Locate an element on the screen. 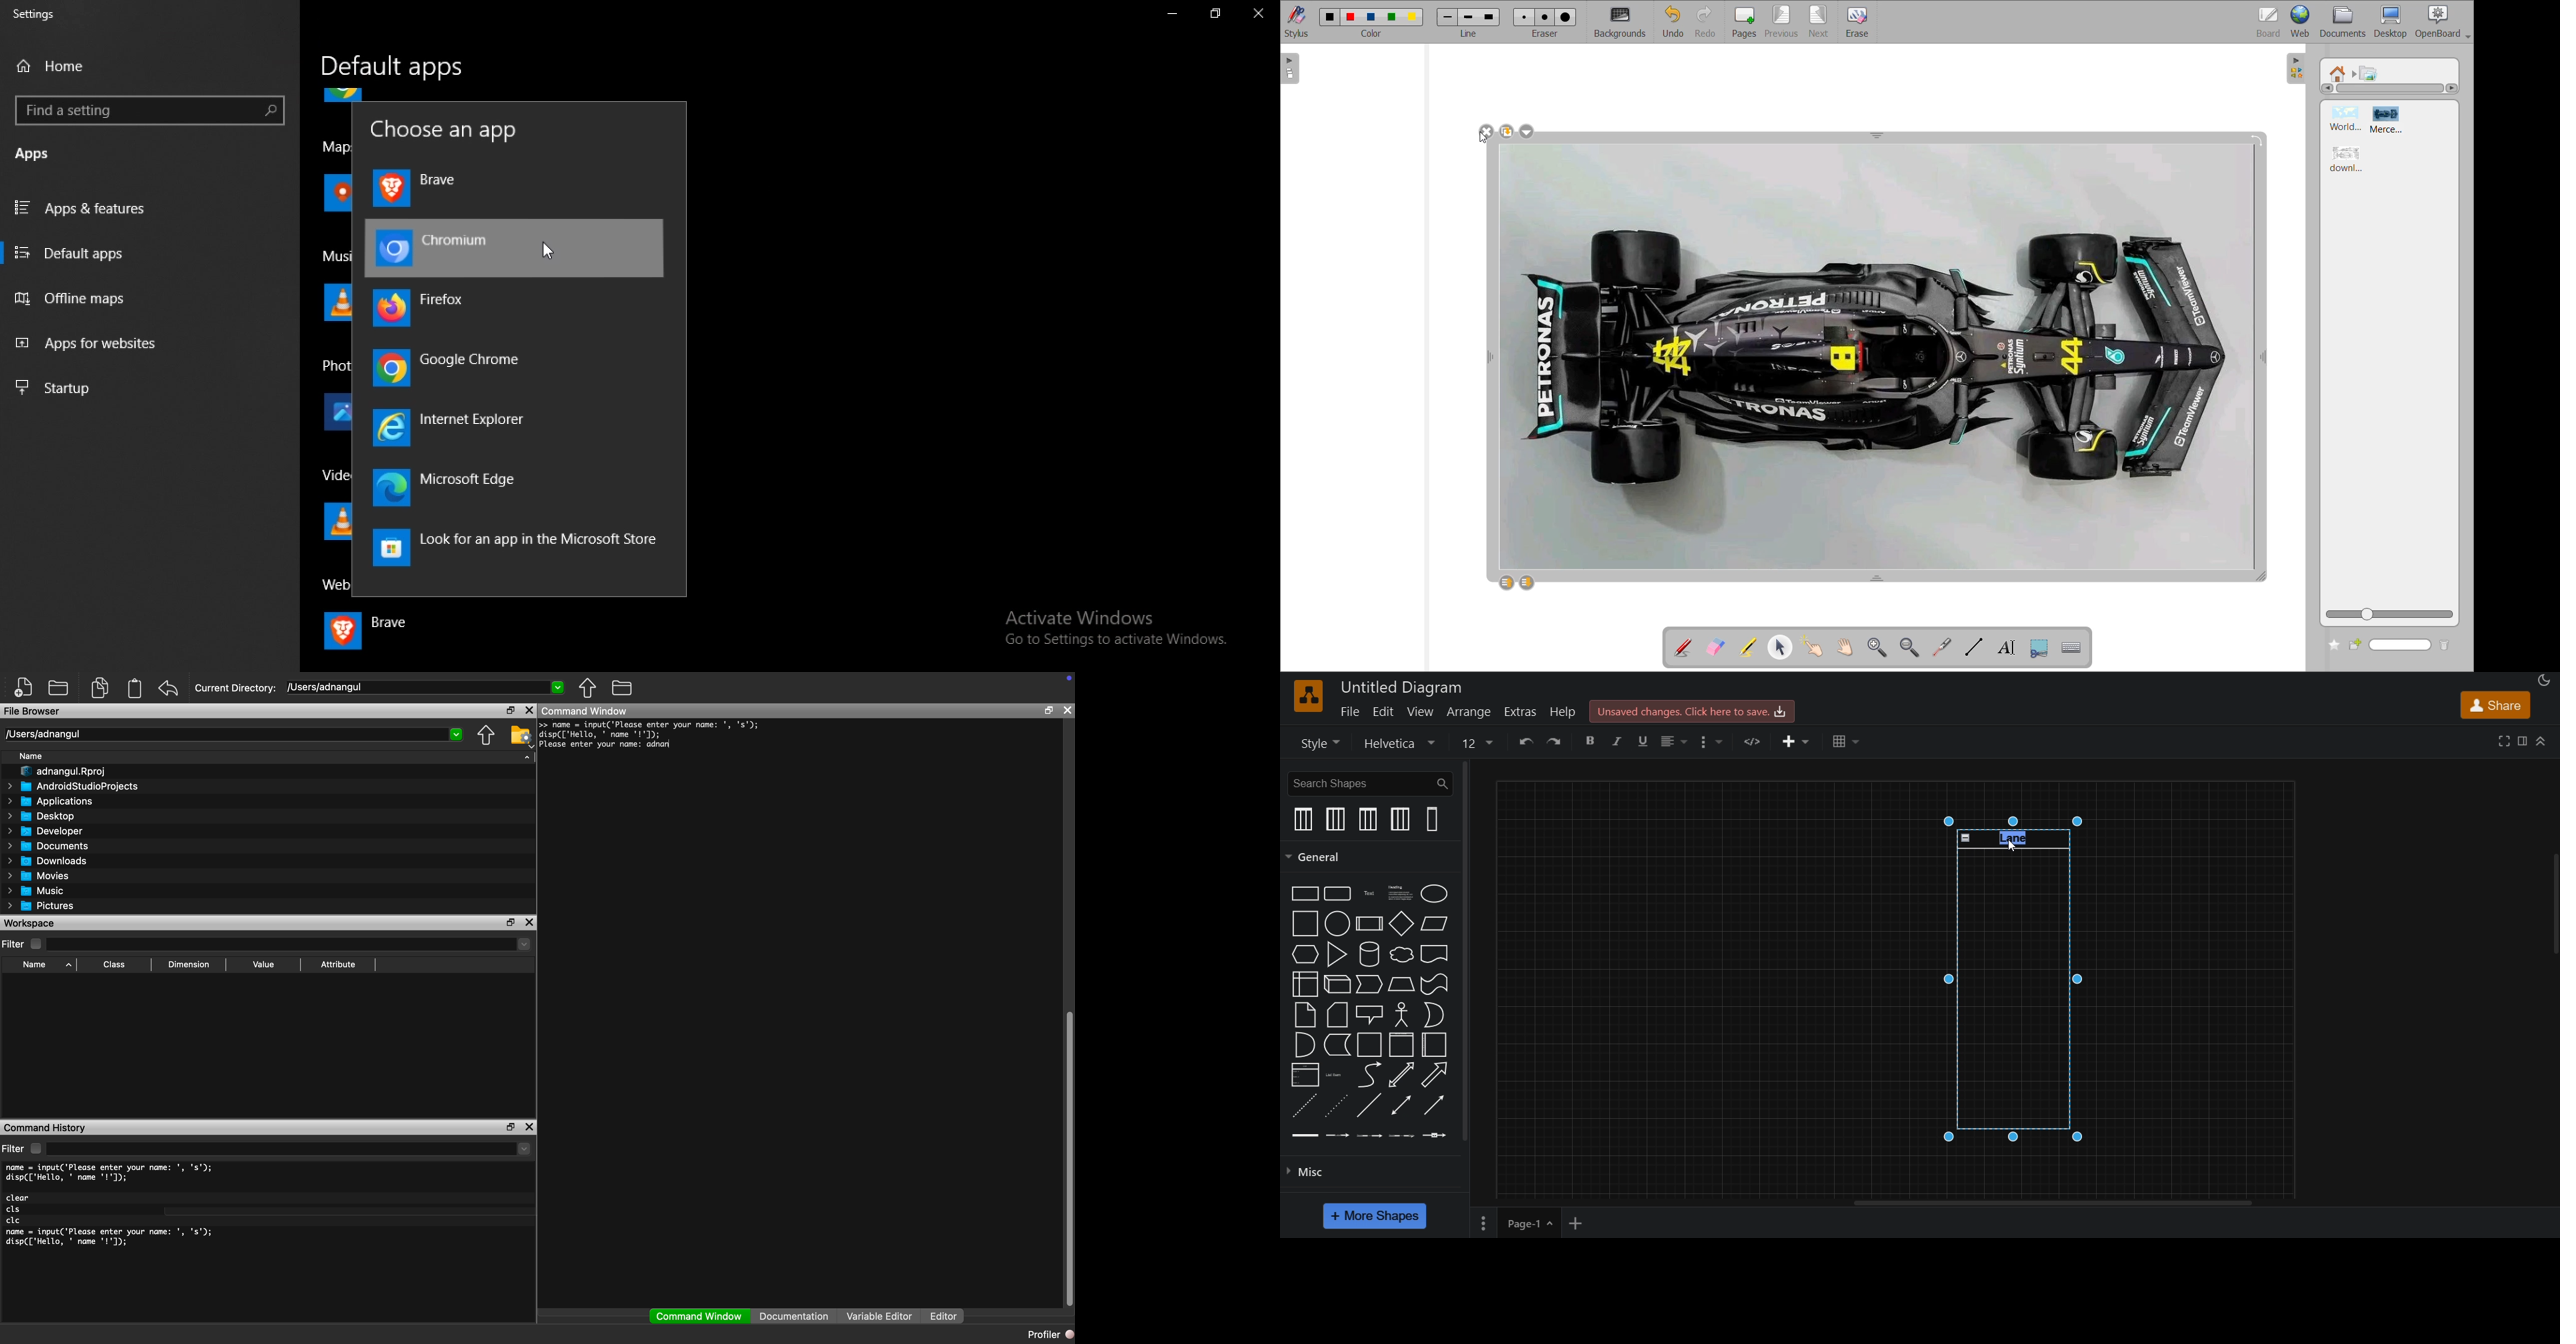  insert is located at coordinates (1796, 742).